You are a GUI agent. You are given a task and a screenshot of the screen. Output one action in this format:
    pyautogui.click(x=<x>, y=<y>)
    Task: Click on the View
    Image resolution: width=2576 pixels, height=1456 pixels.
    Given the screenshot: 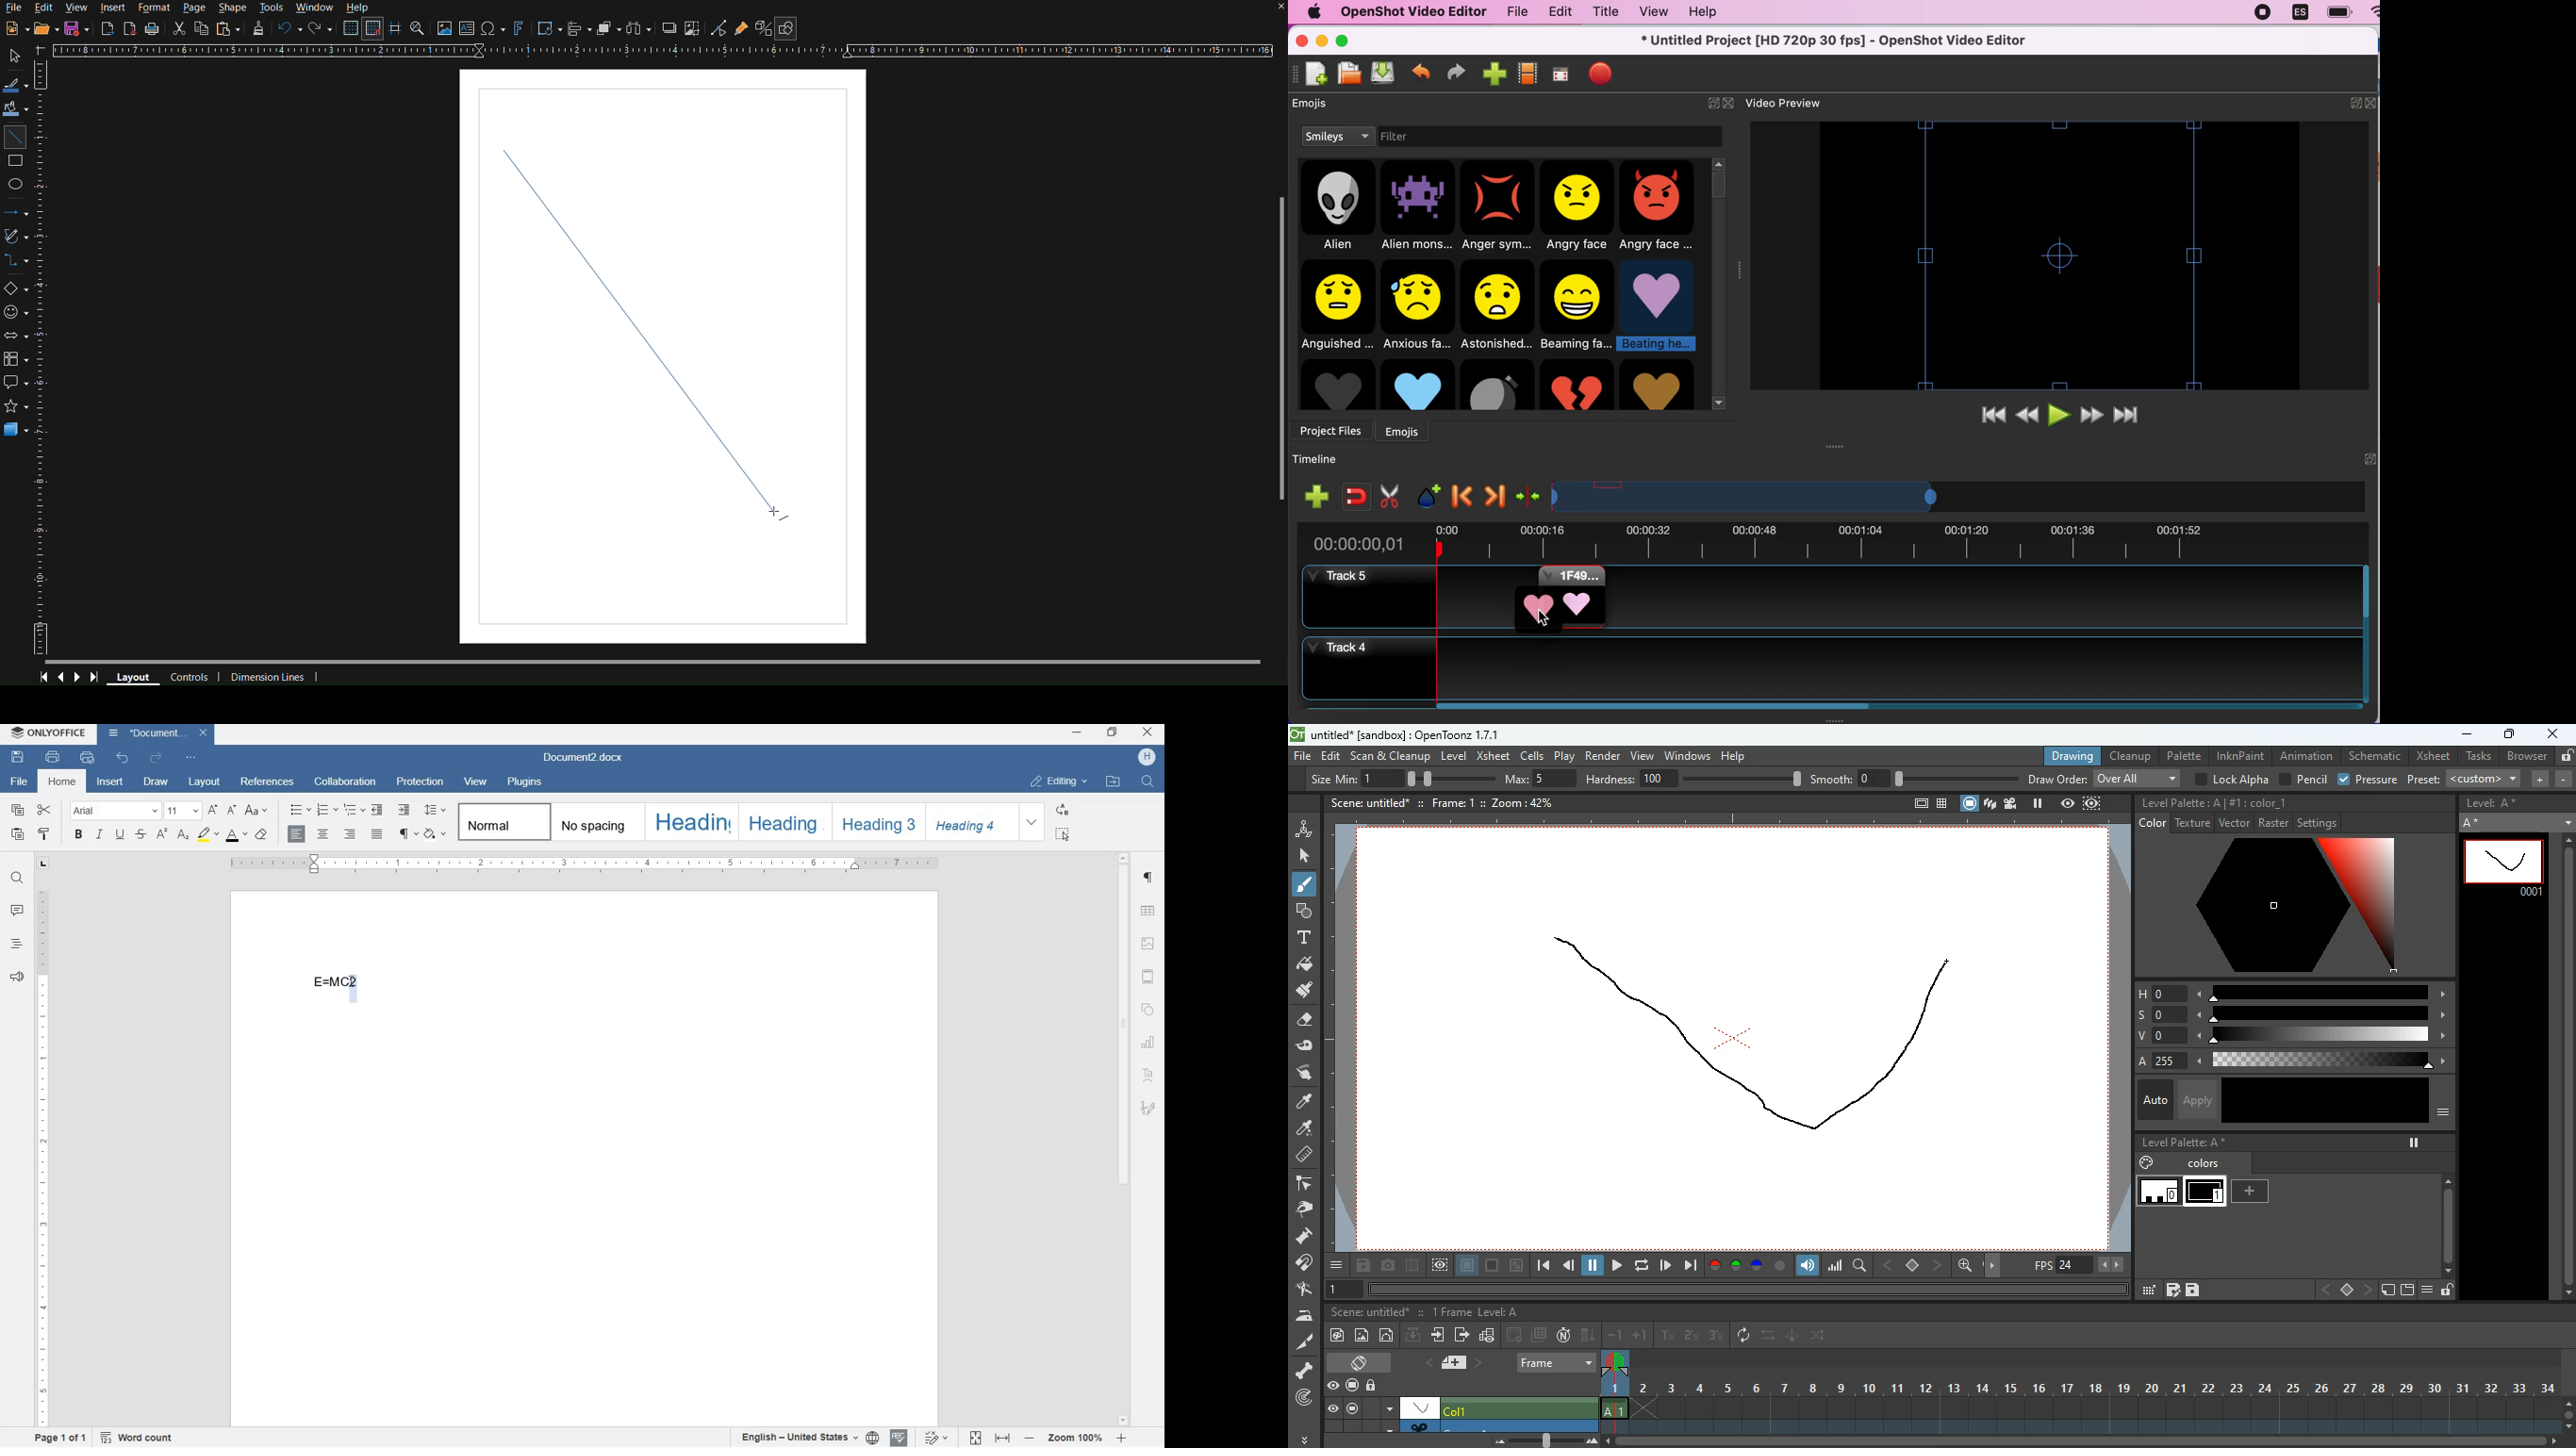 What is the action you would take?
    pyautogui.click(x=78, y=7)
    